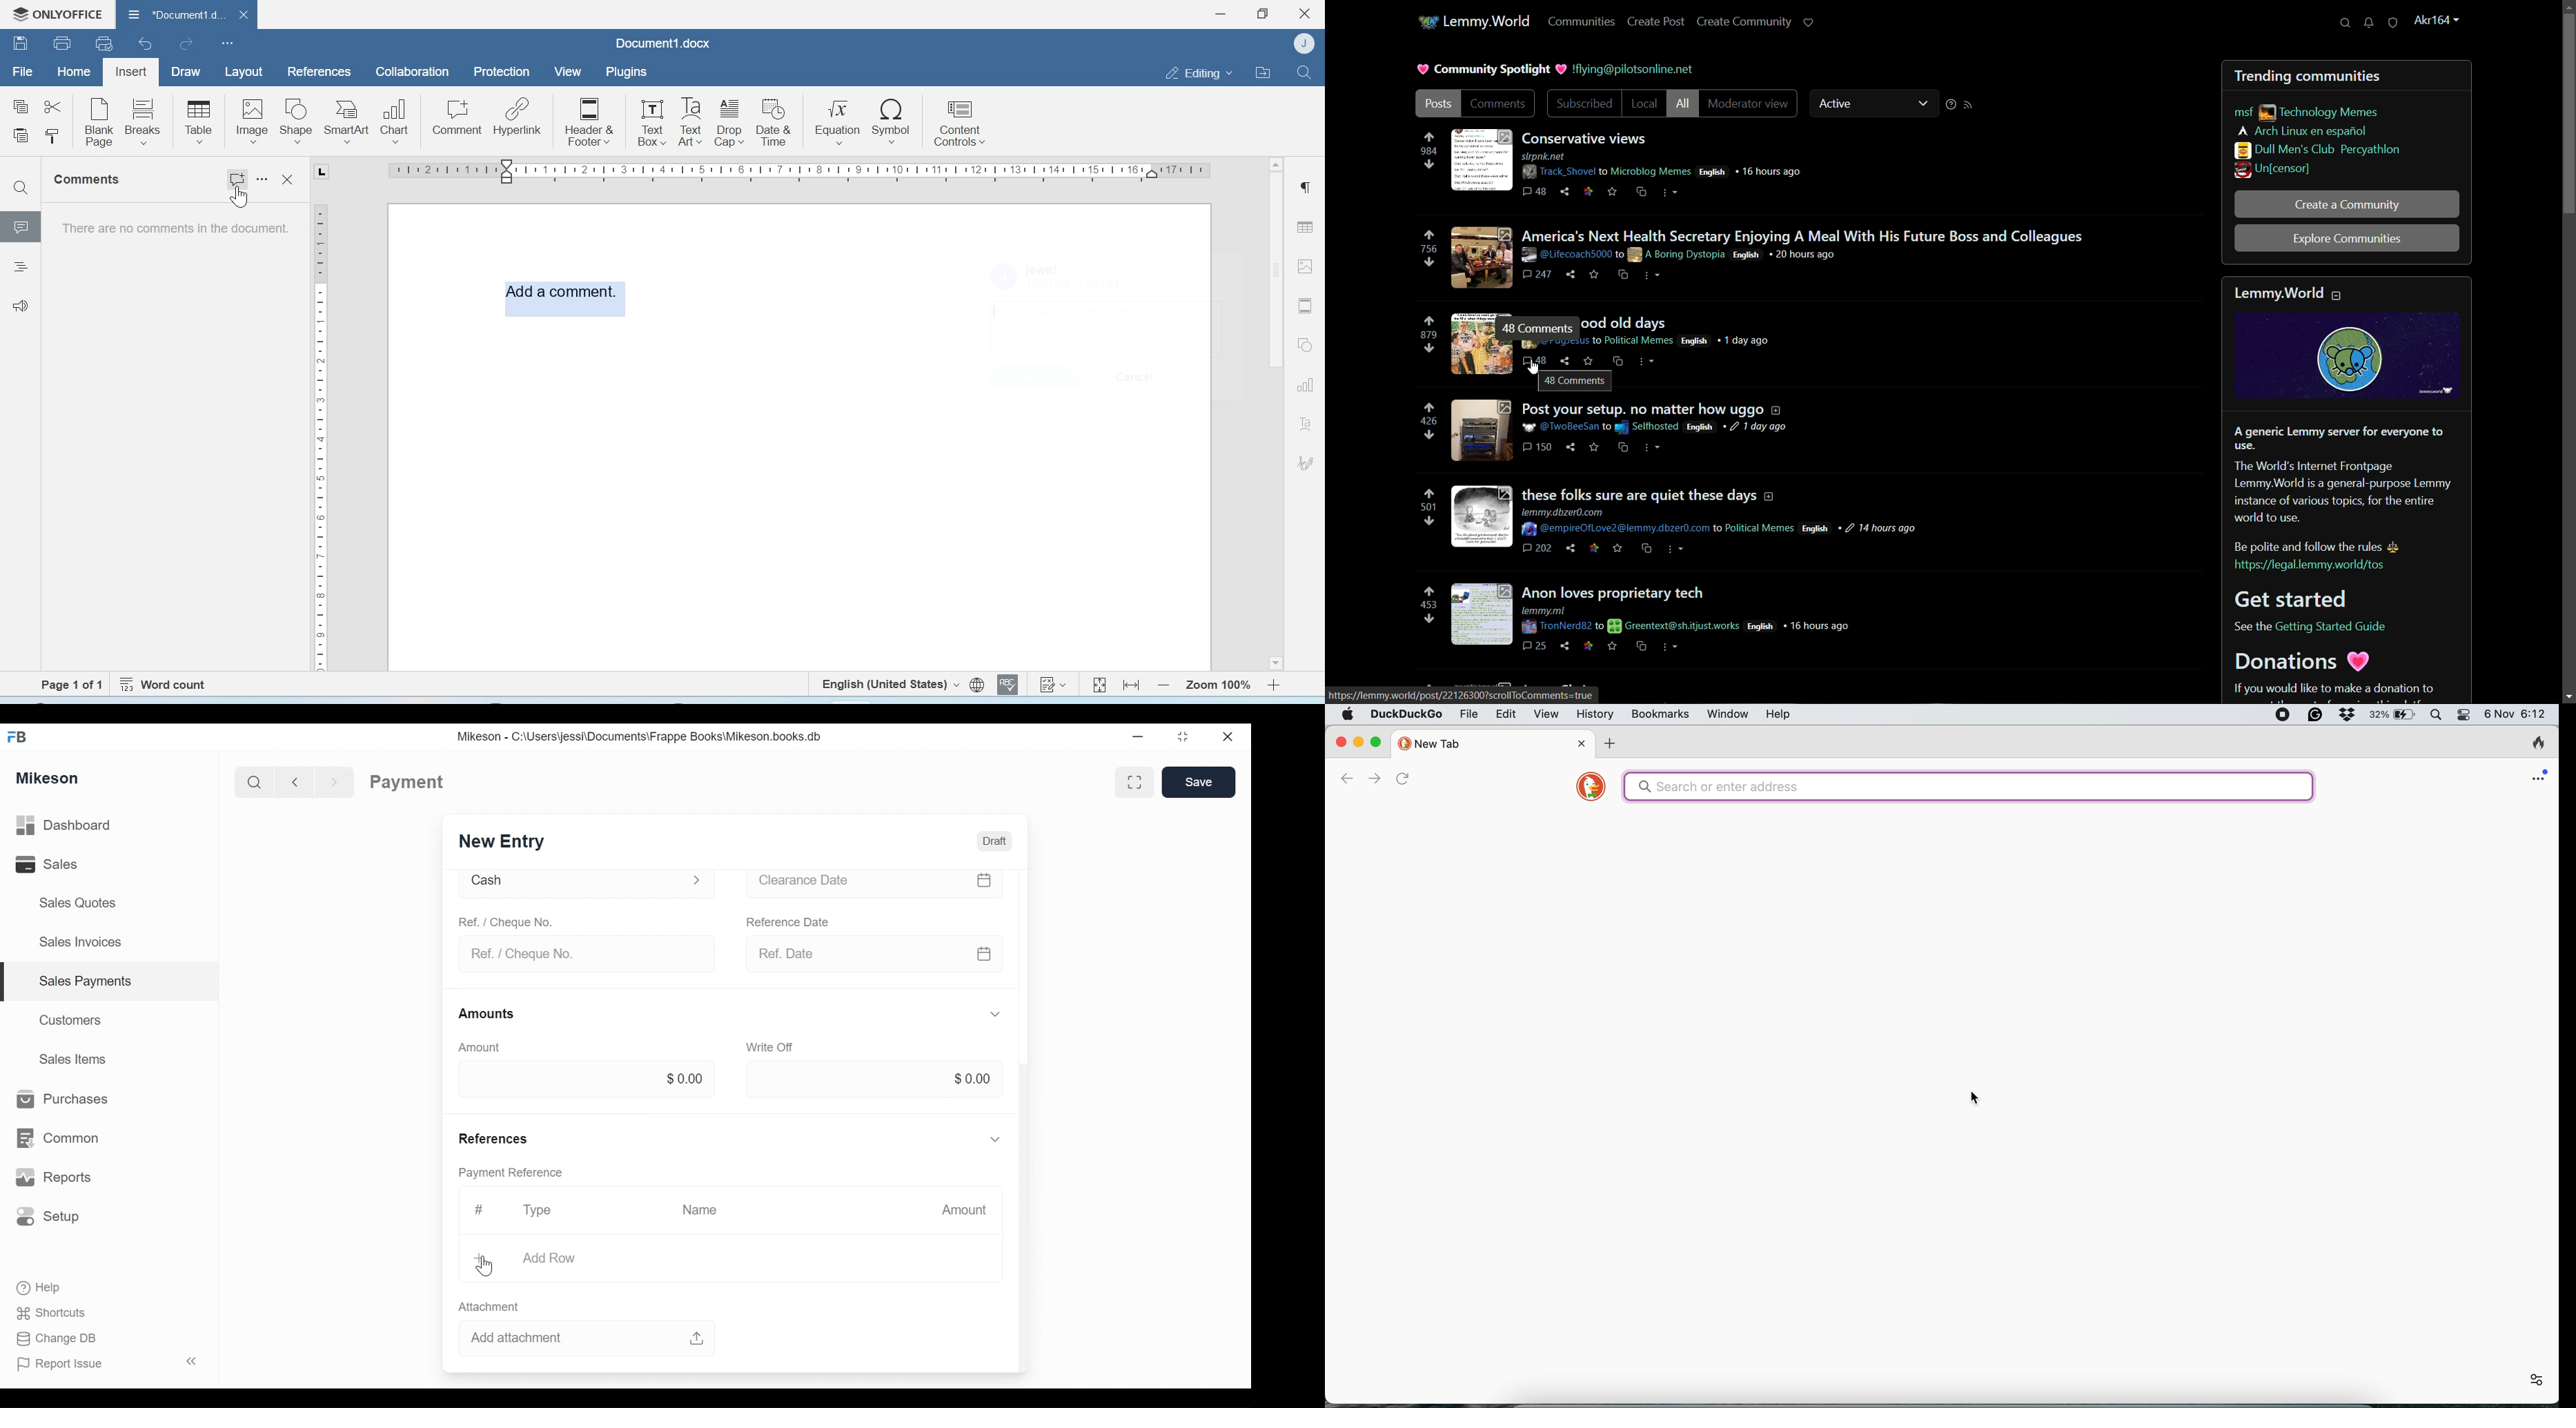 This screenshot has width=2576, height=1428. I want to click on local, so click(1644, 104).